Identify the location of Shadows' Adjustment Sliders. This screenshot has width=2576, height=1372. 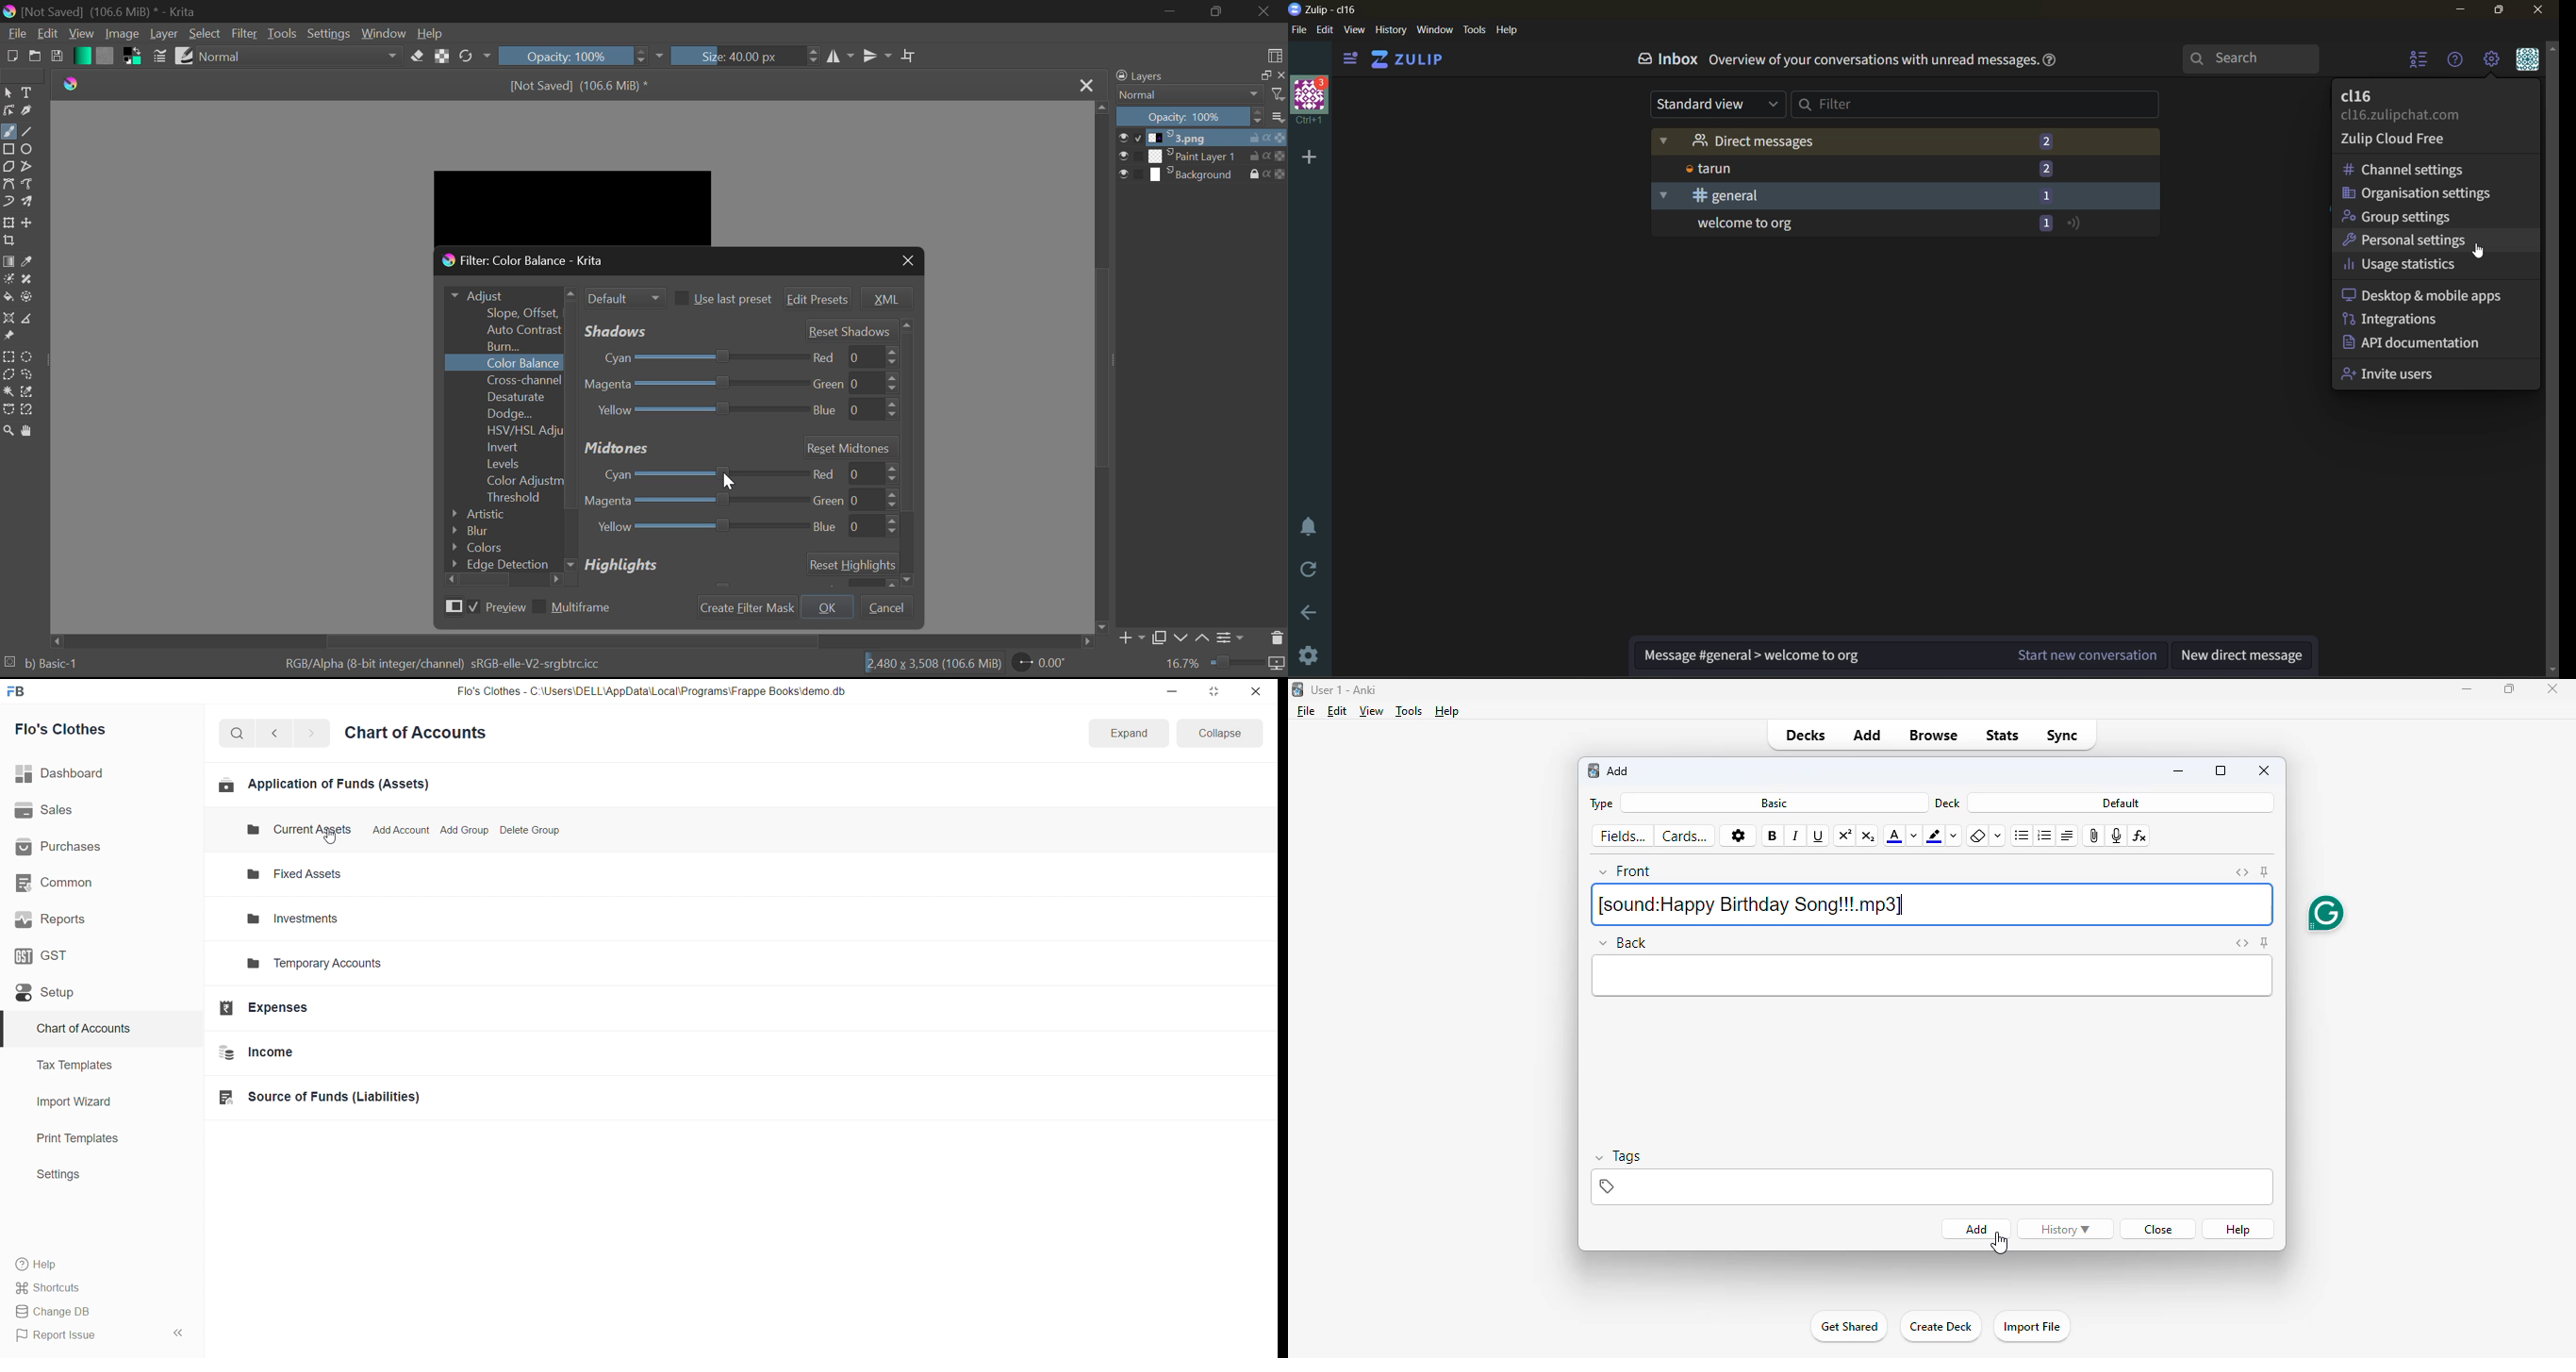
(735, 331).